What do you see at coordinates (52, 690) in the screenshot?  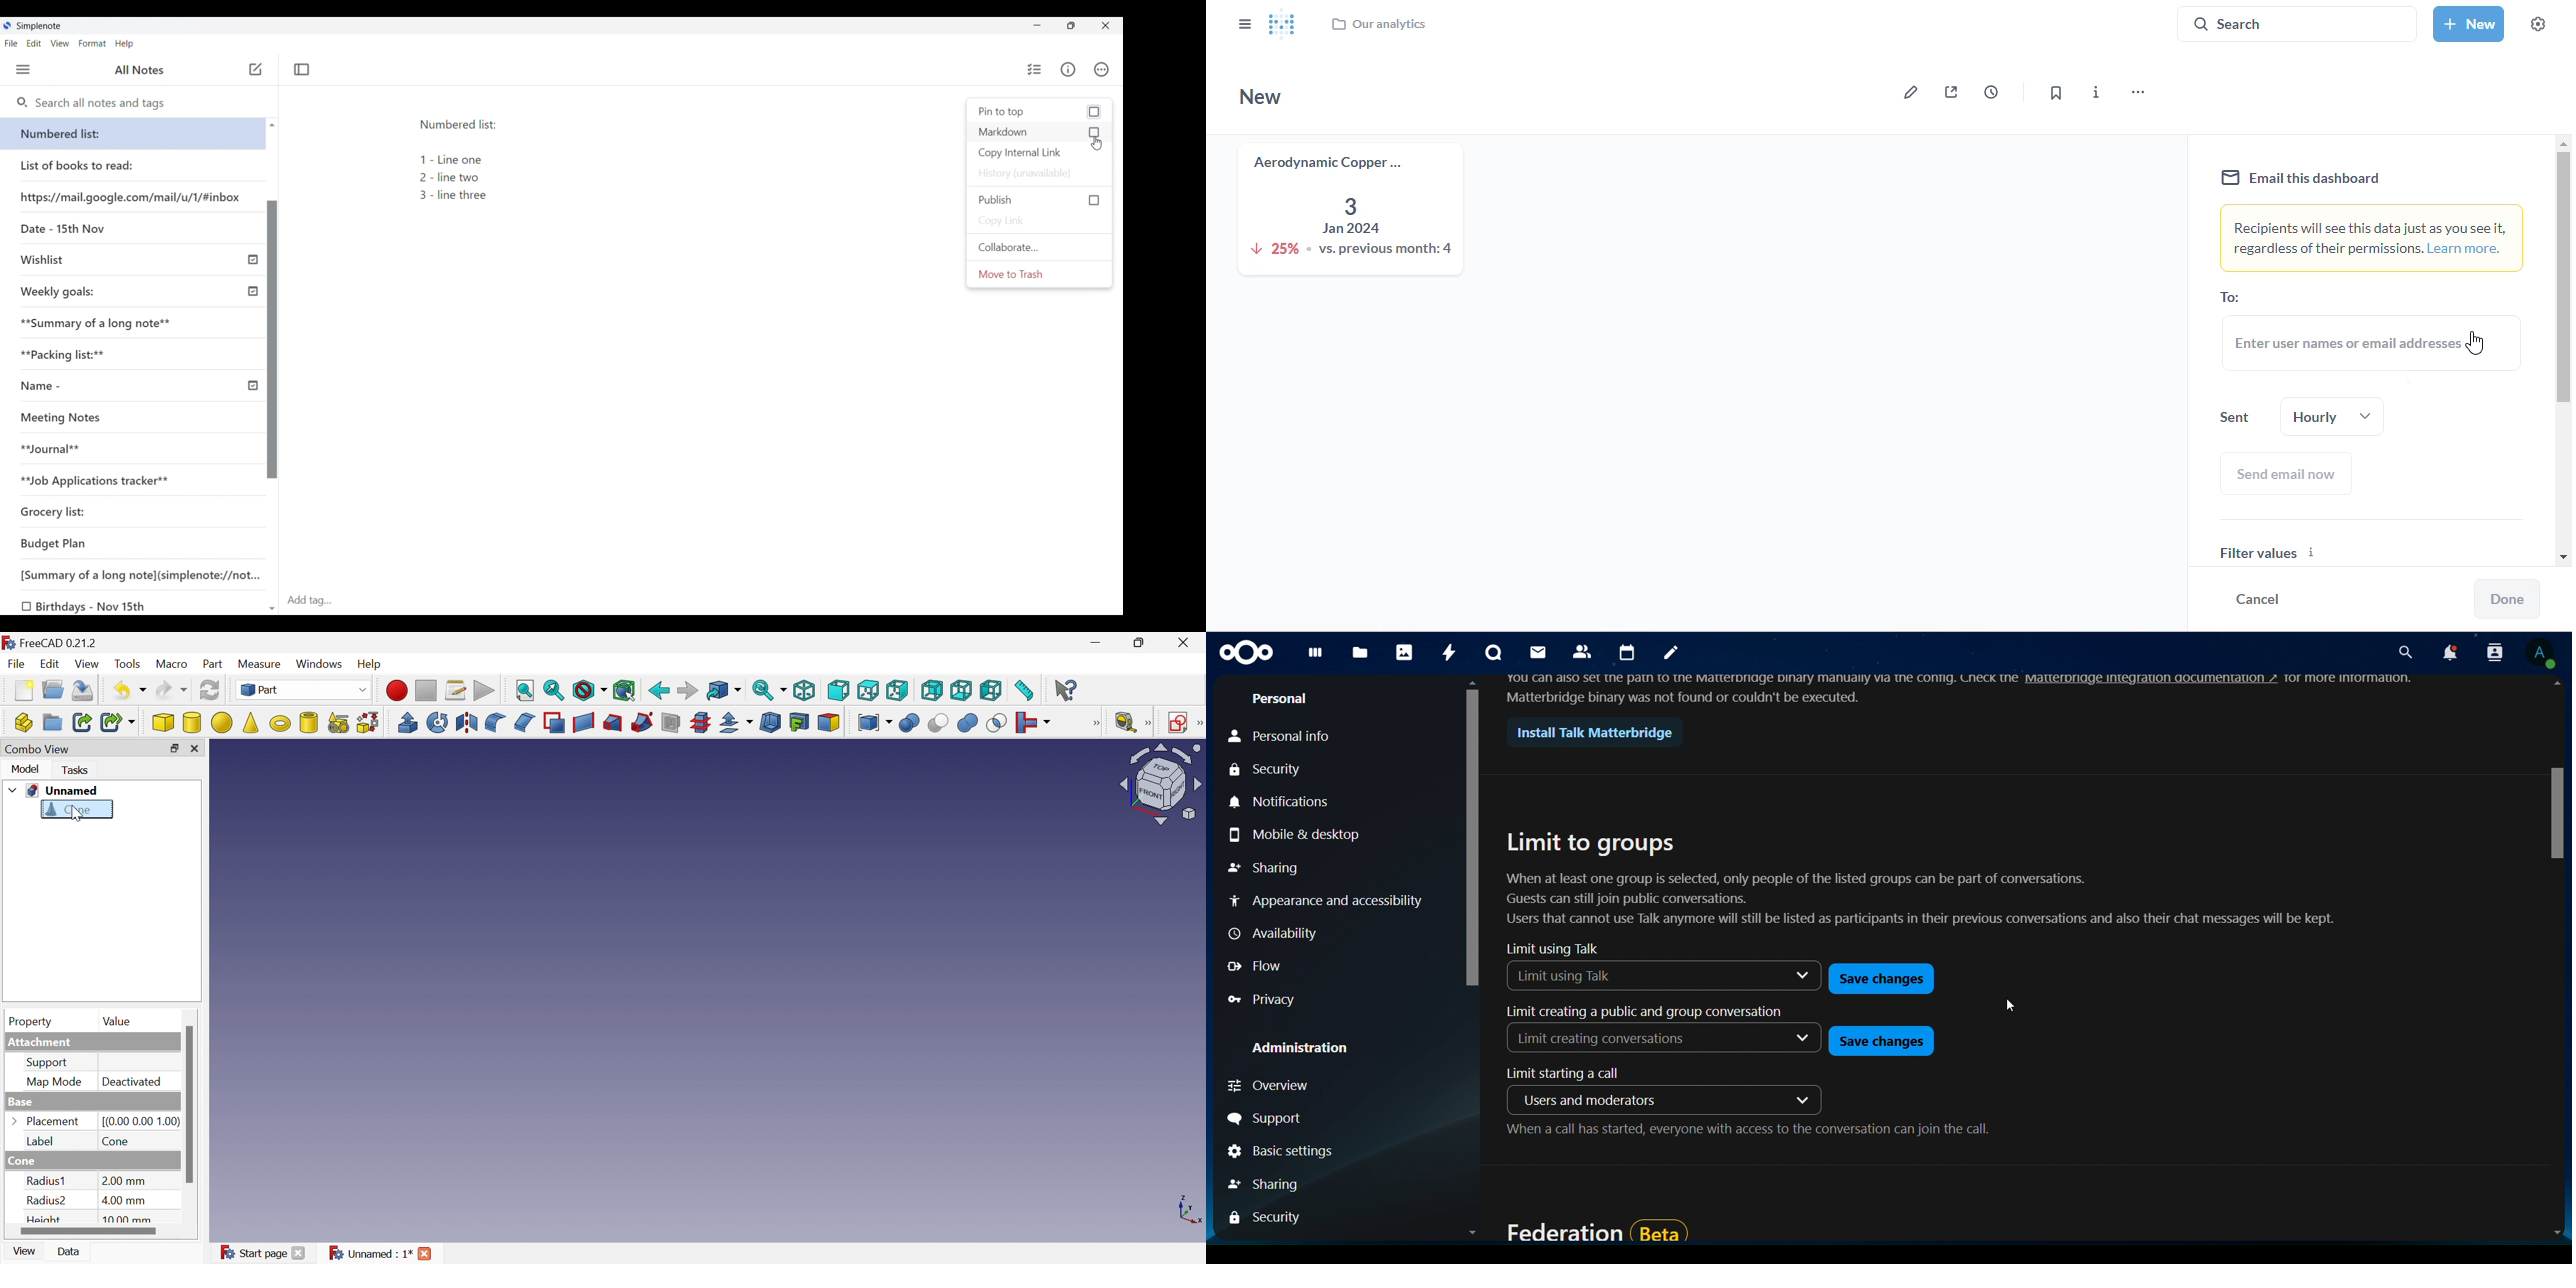 I see `Open` at bounding box center [52, 690].